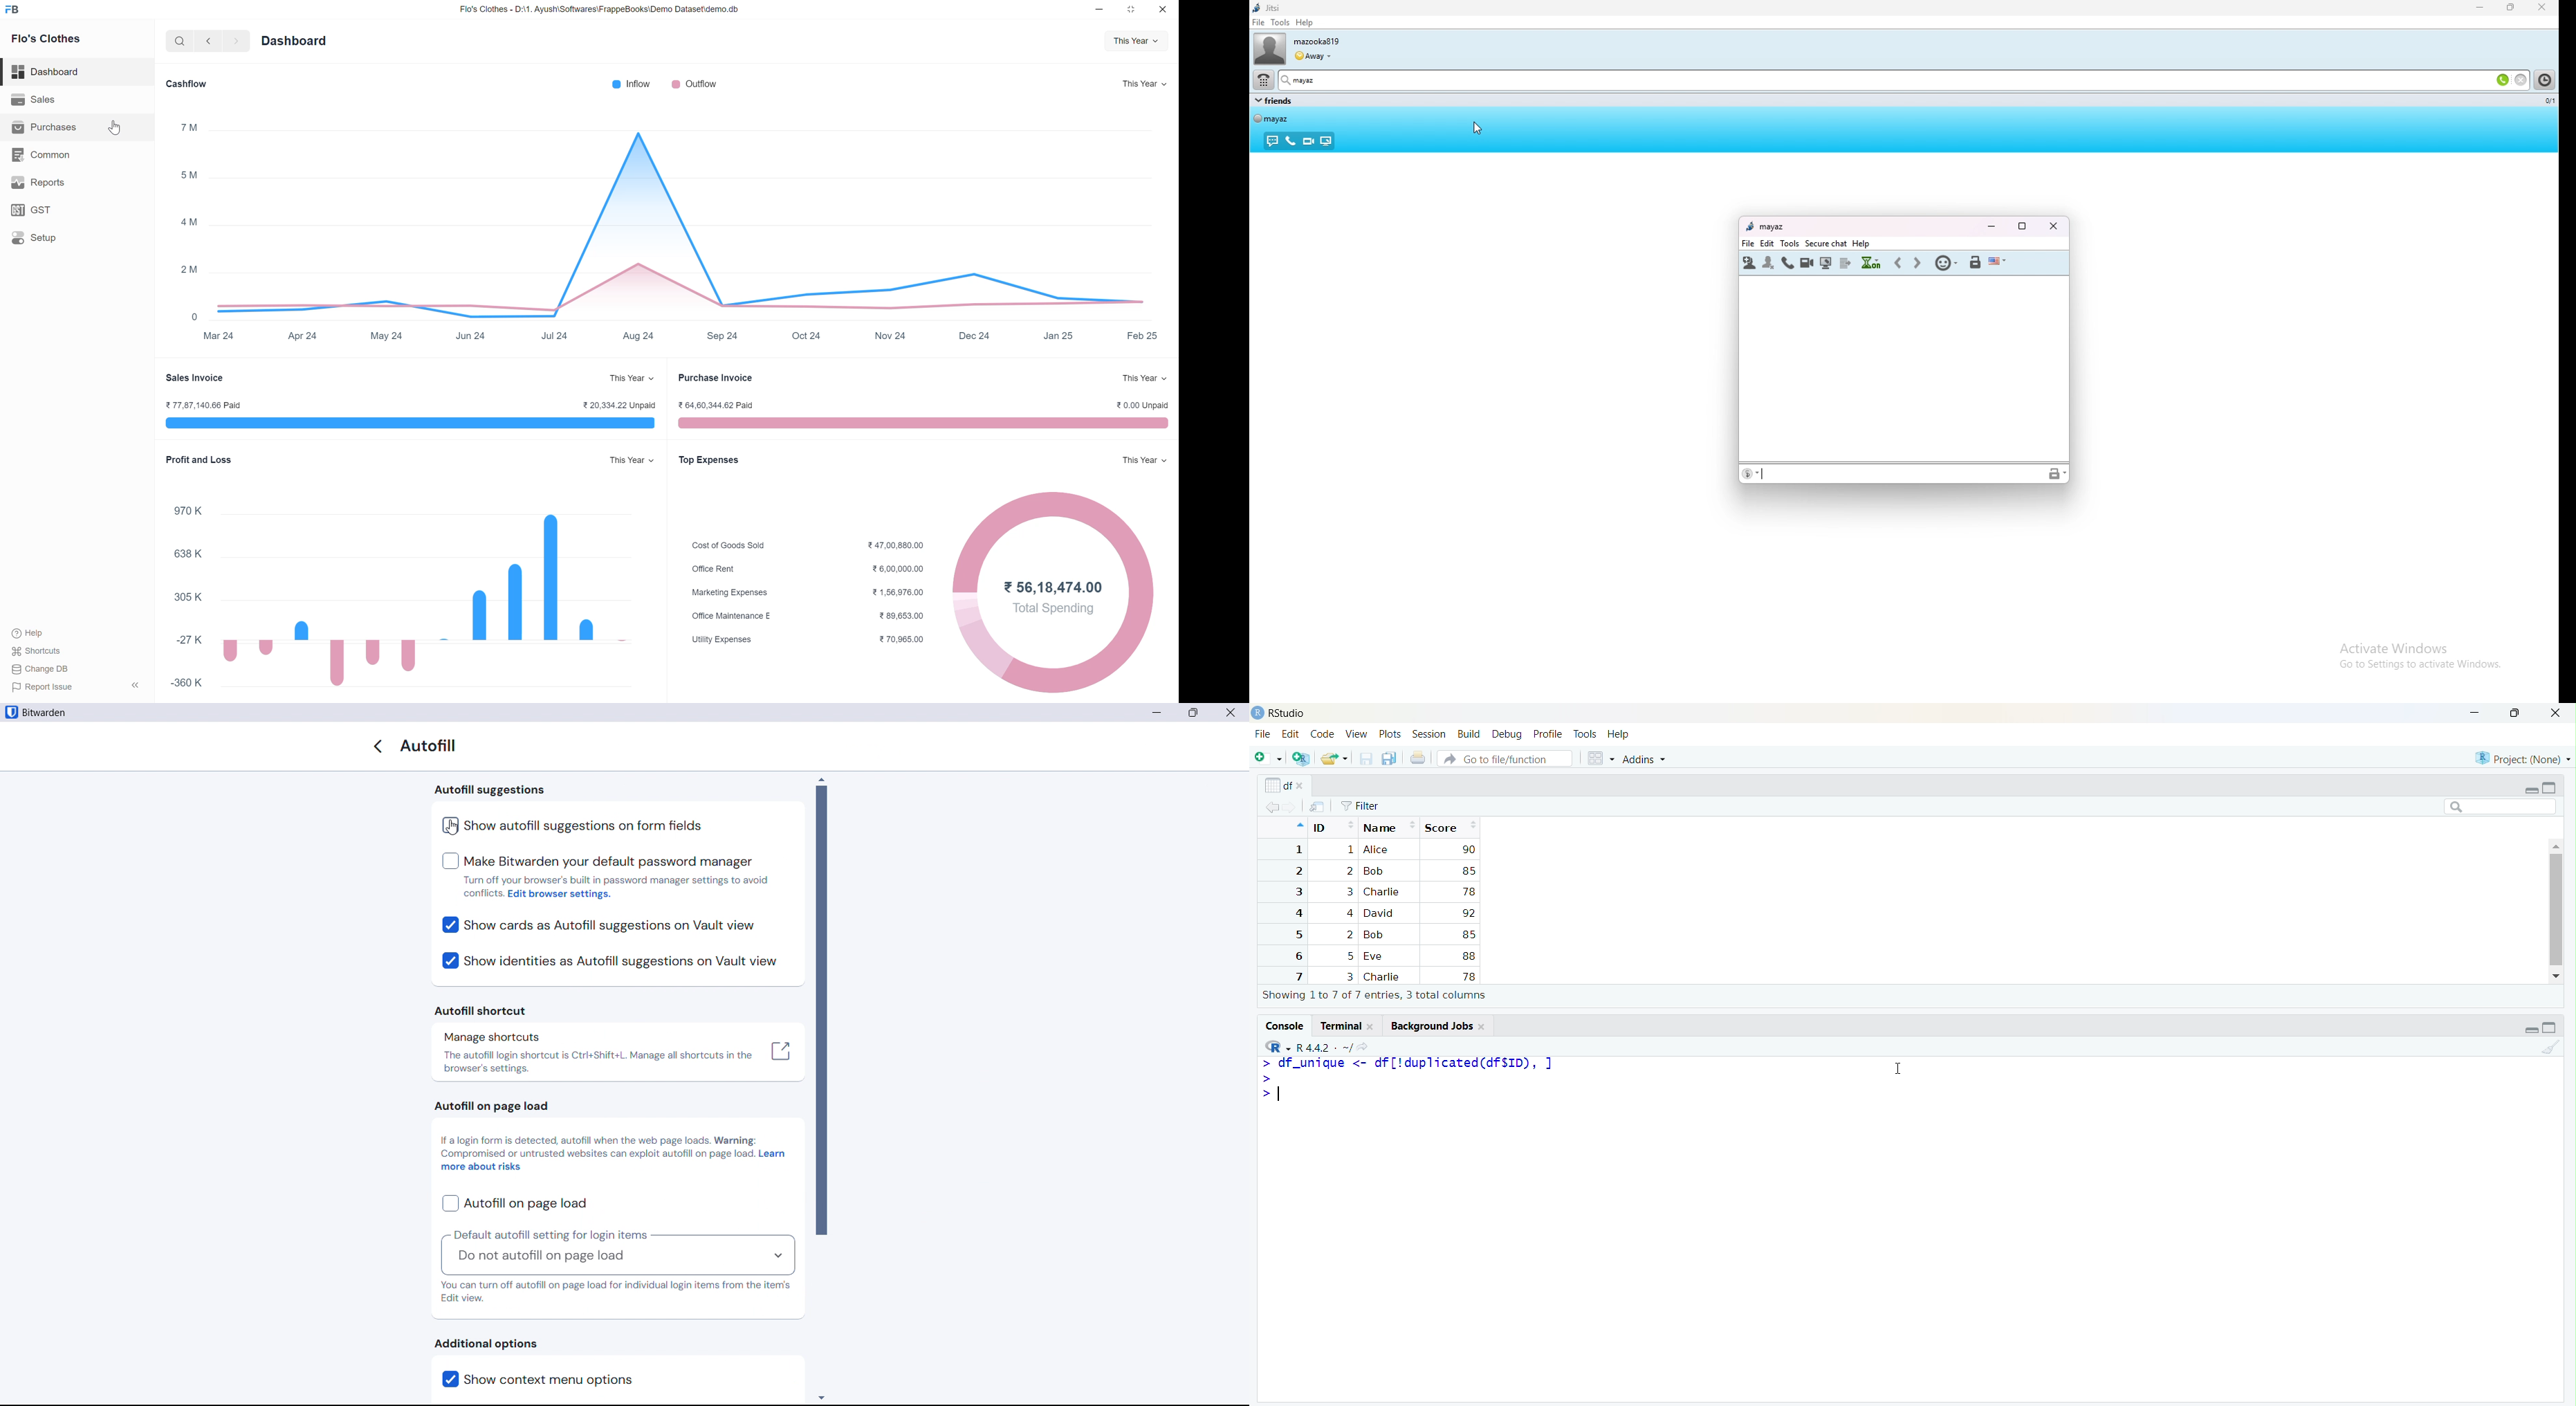 The height and width of the screenshot is (1428, 2576). What do you see at coordinates (293, 41) in the screenshot?
I see `Dashboard` at bounding box center [293, 41].